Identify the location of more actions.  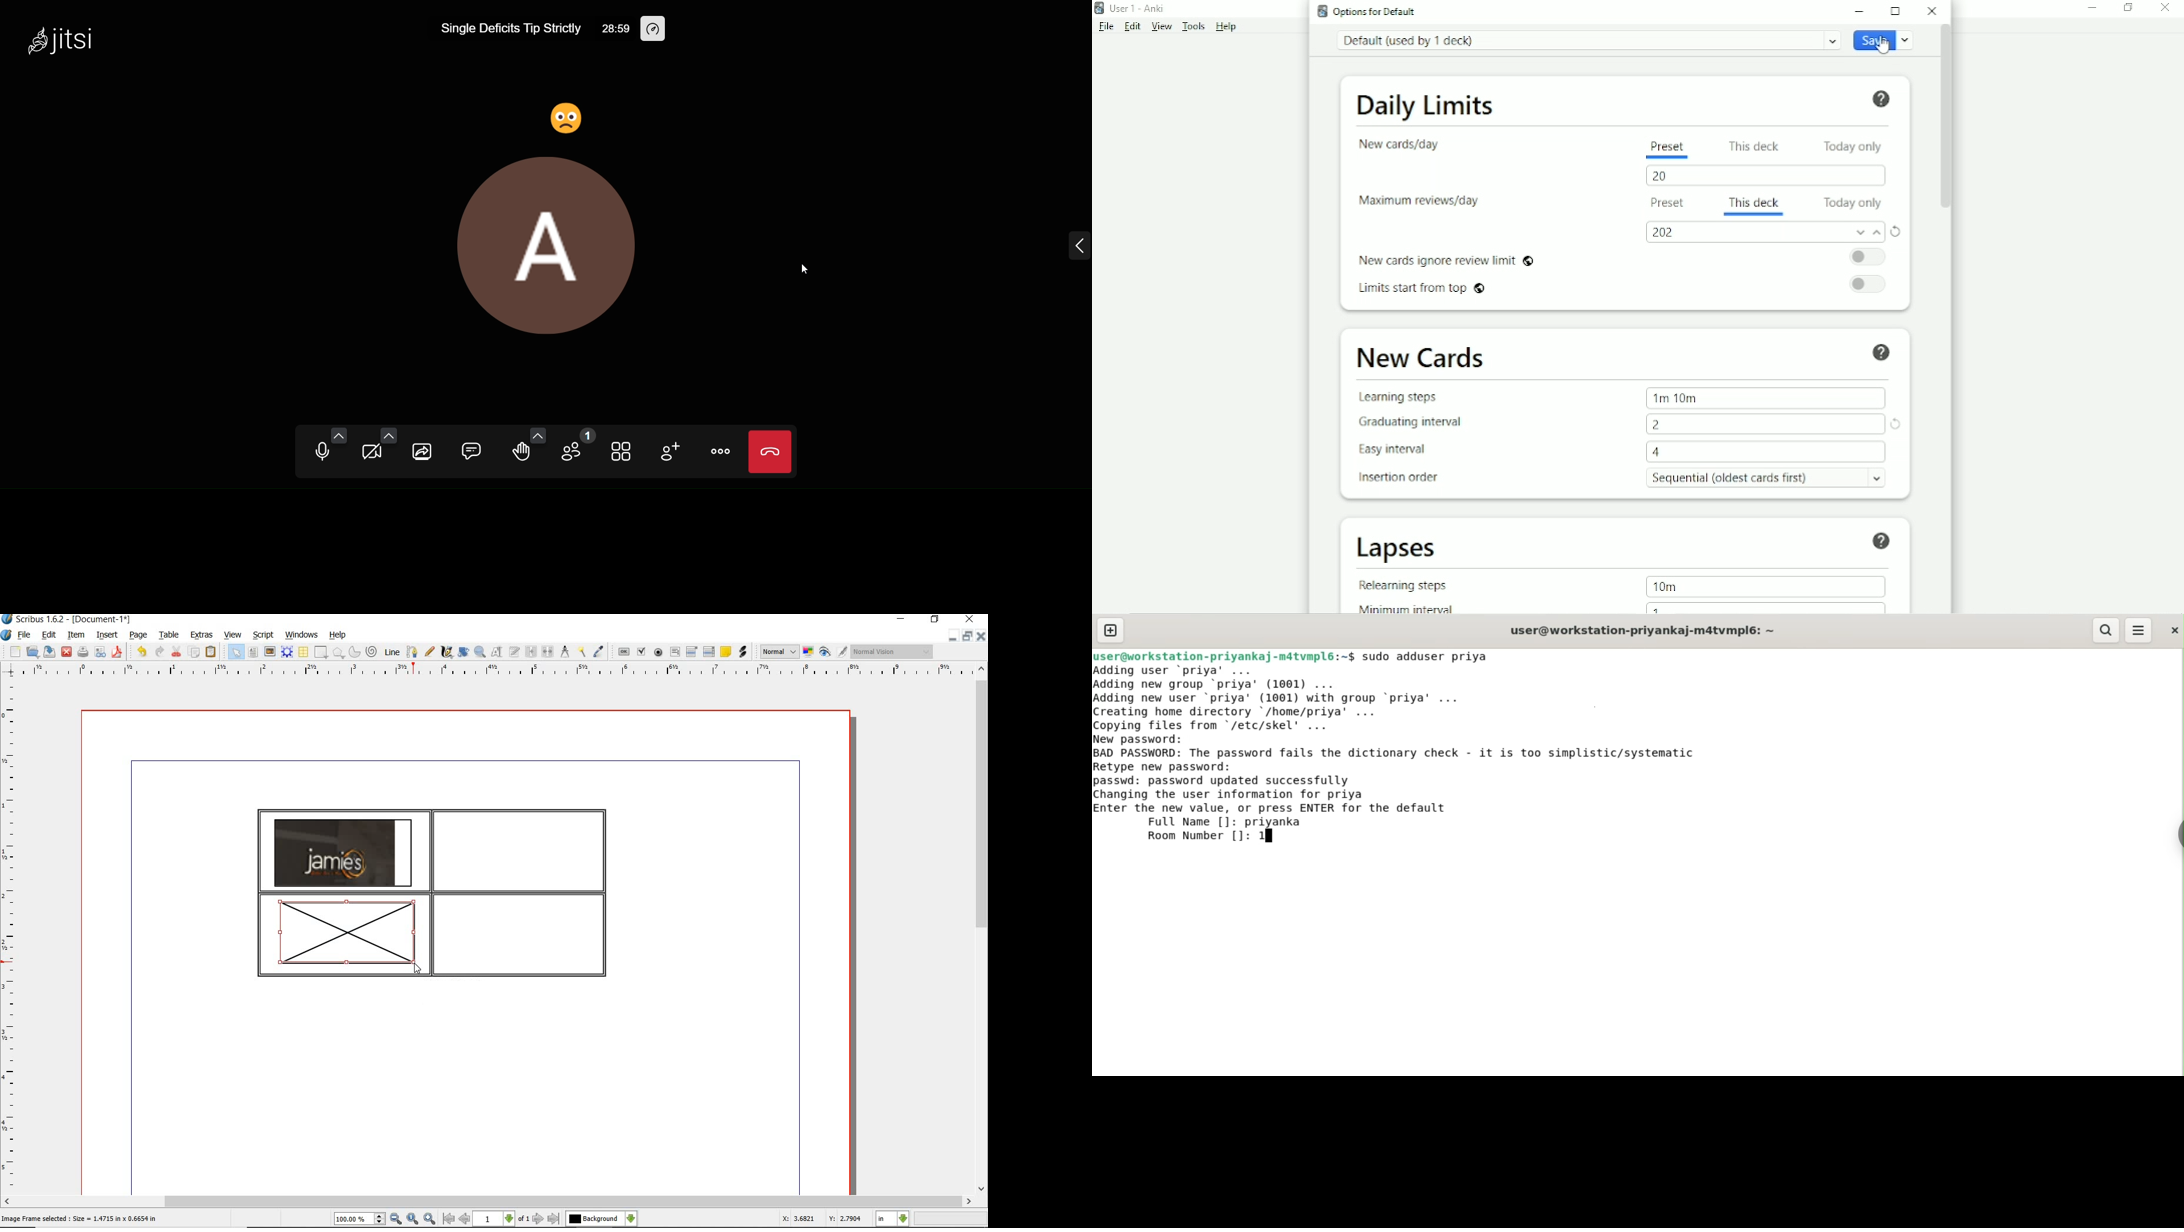
(723, 452).